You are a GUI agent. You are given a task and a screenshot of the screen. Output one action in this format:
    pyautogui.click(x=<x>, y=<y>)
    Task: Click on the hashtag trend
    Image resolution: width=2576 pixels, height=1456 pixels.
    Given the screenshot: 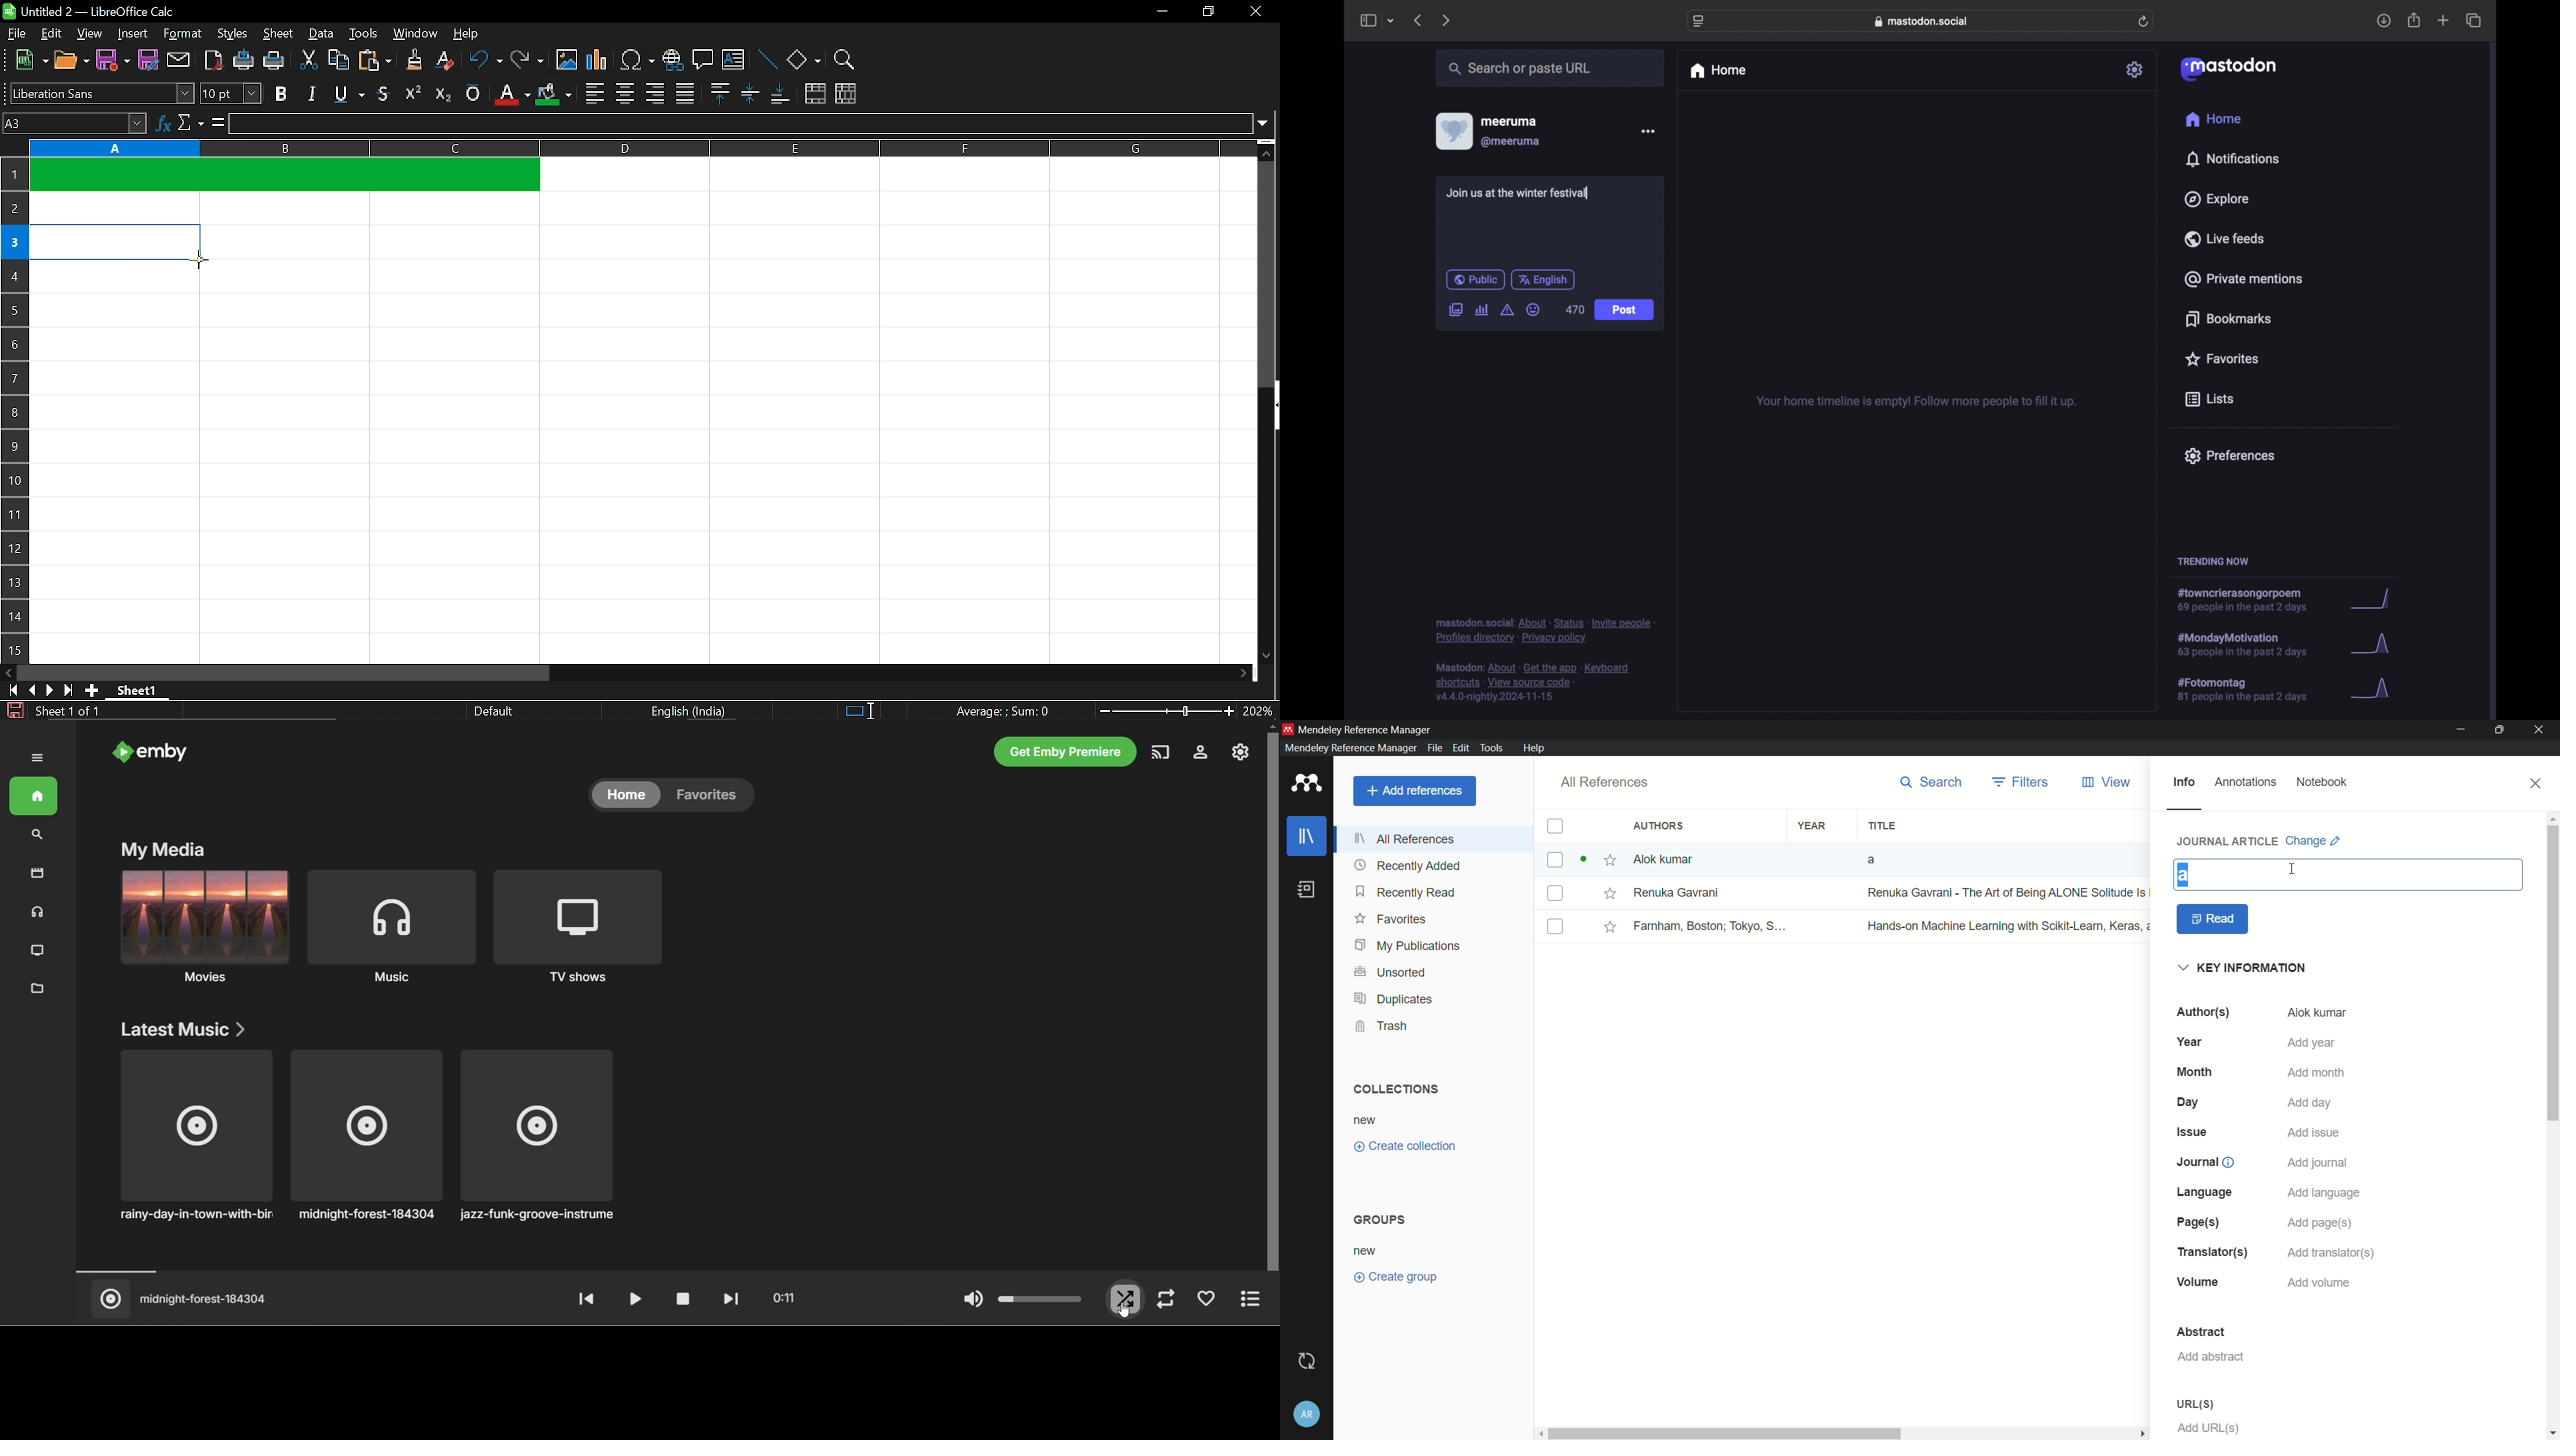 What is the action you would take?
    pyautogui.click(x=2249, y=601)
    